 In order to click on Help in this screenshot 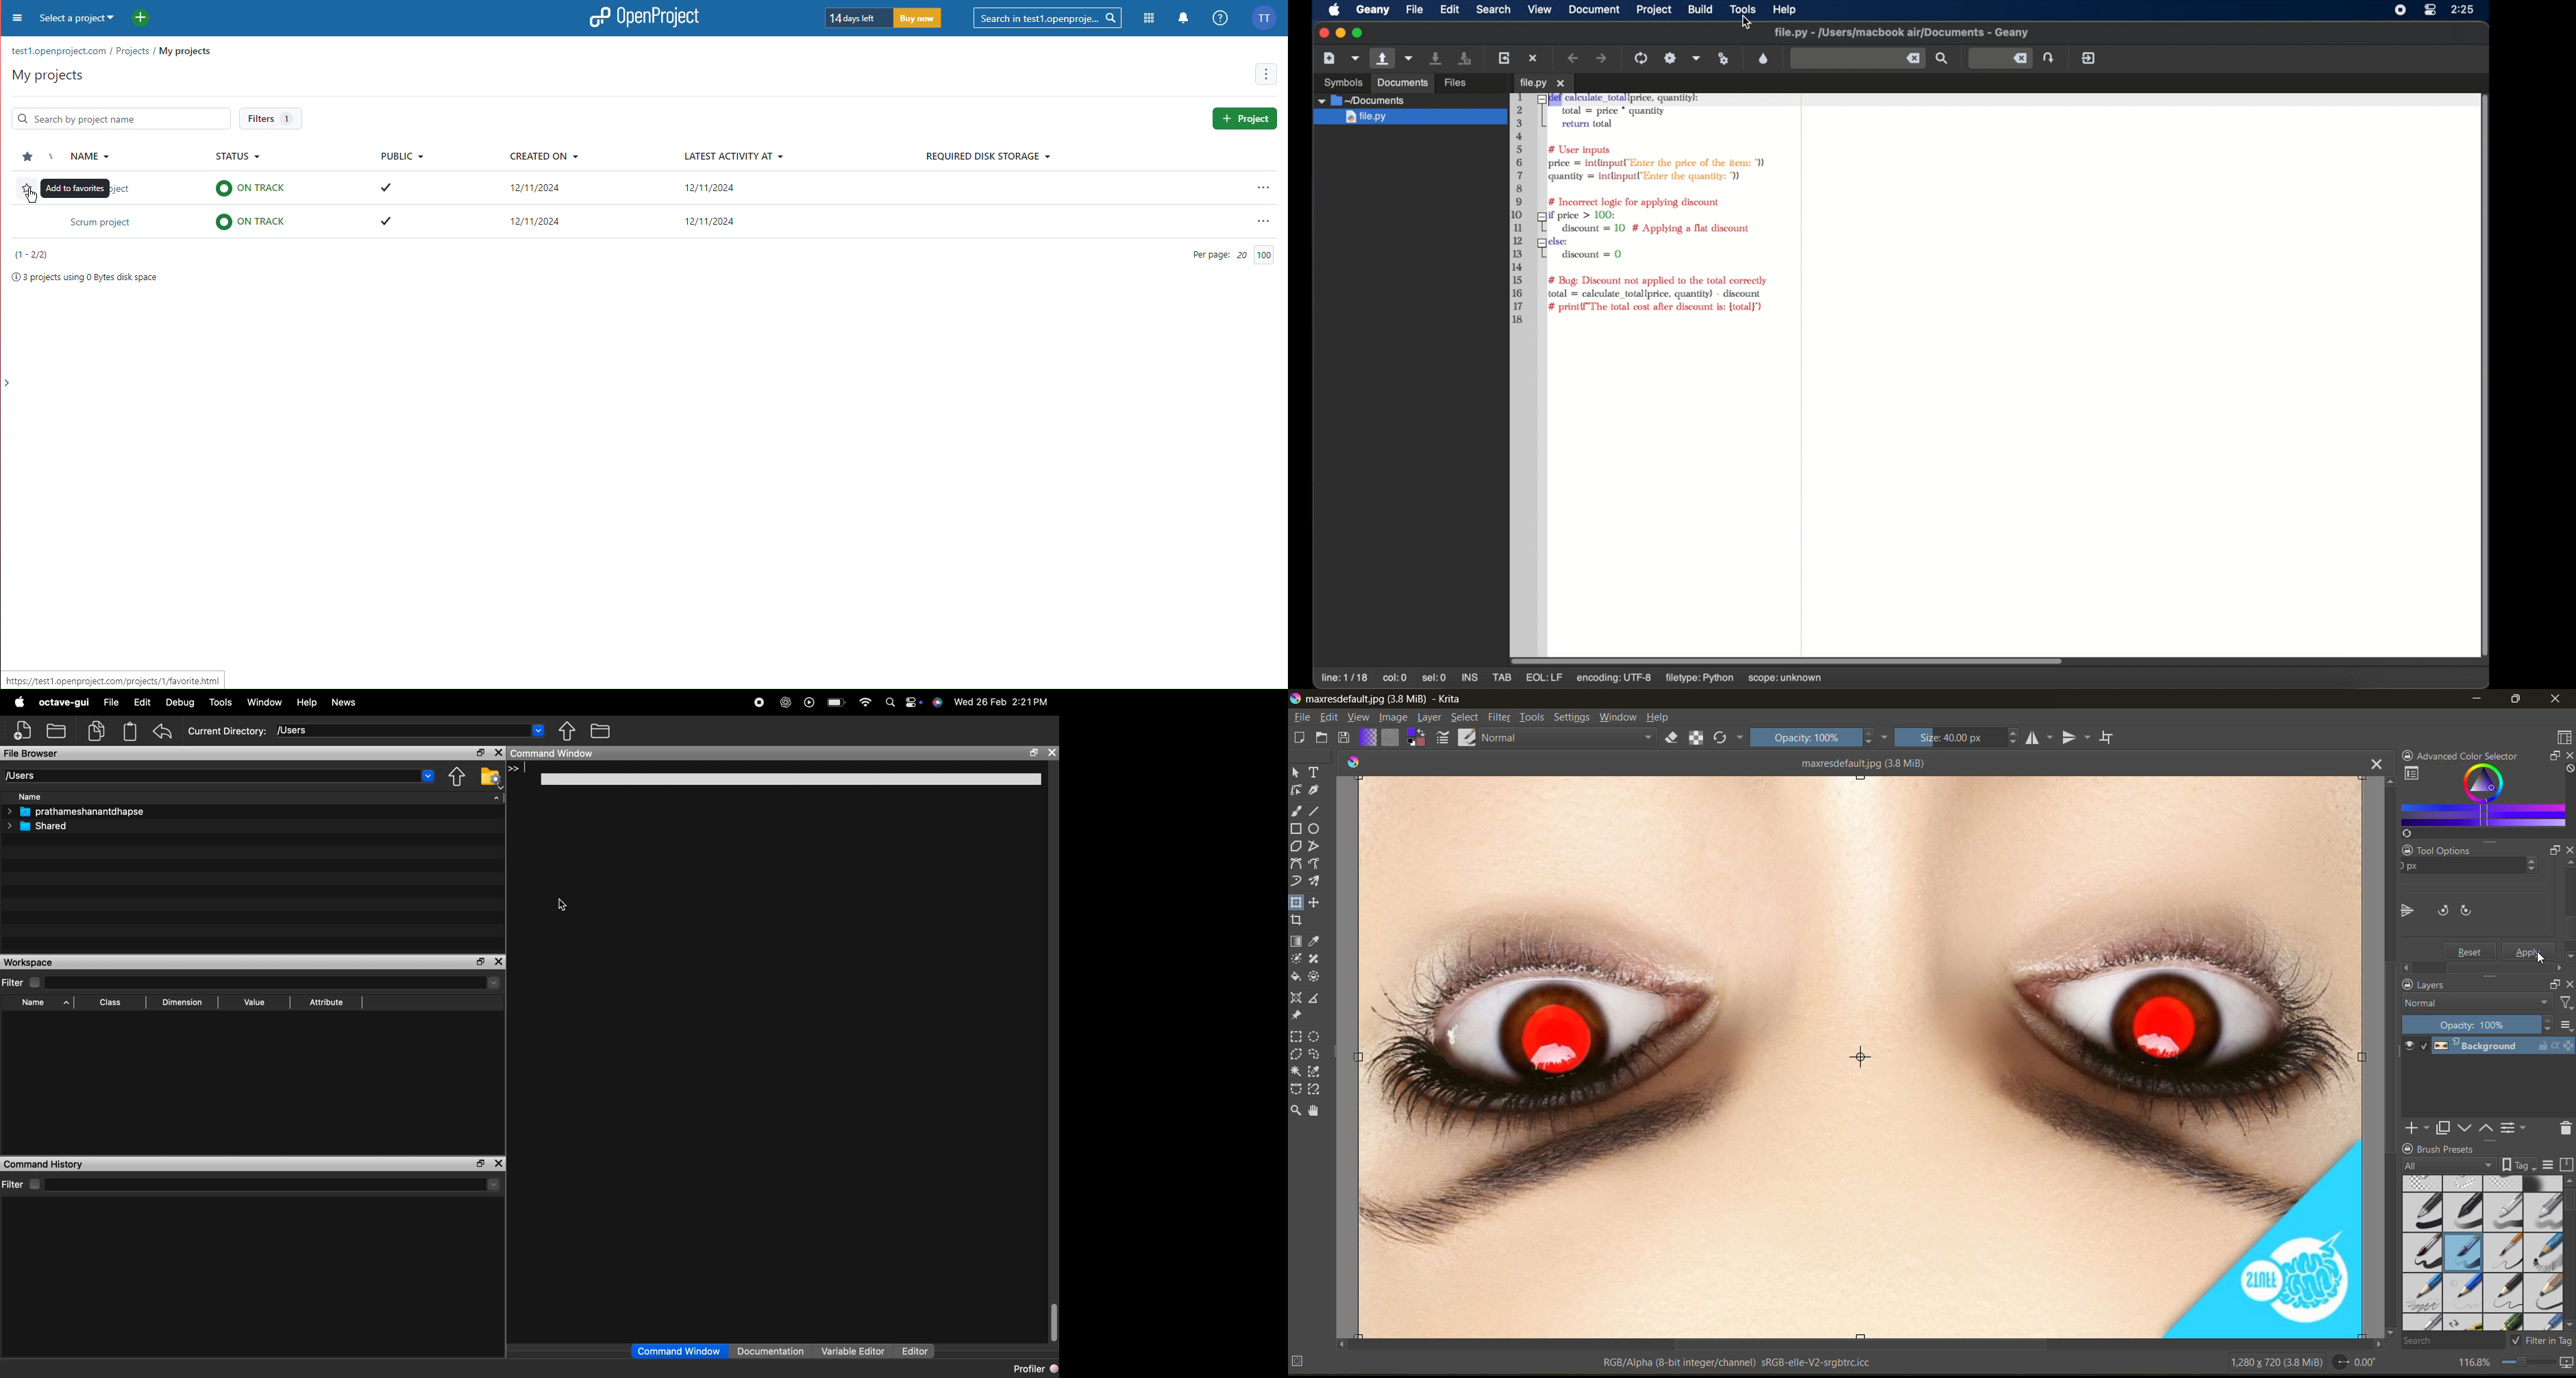, I will do `click(1217, 16)`.